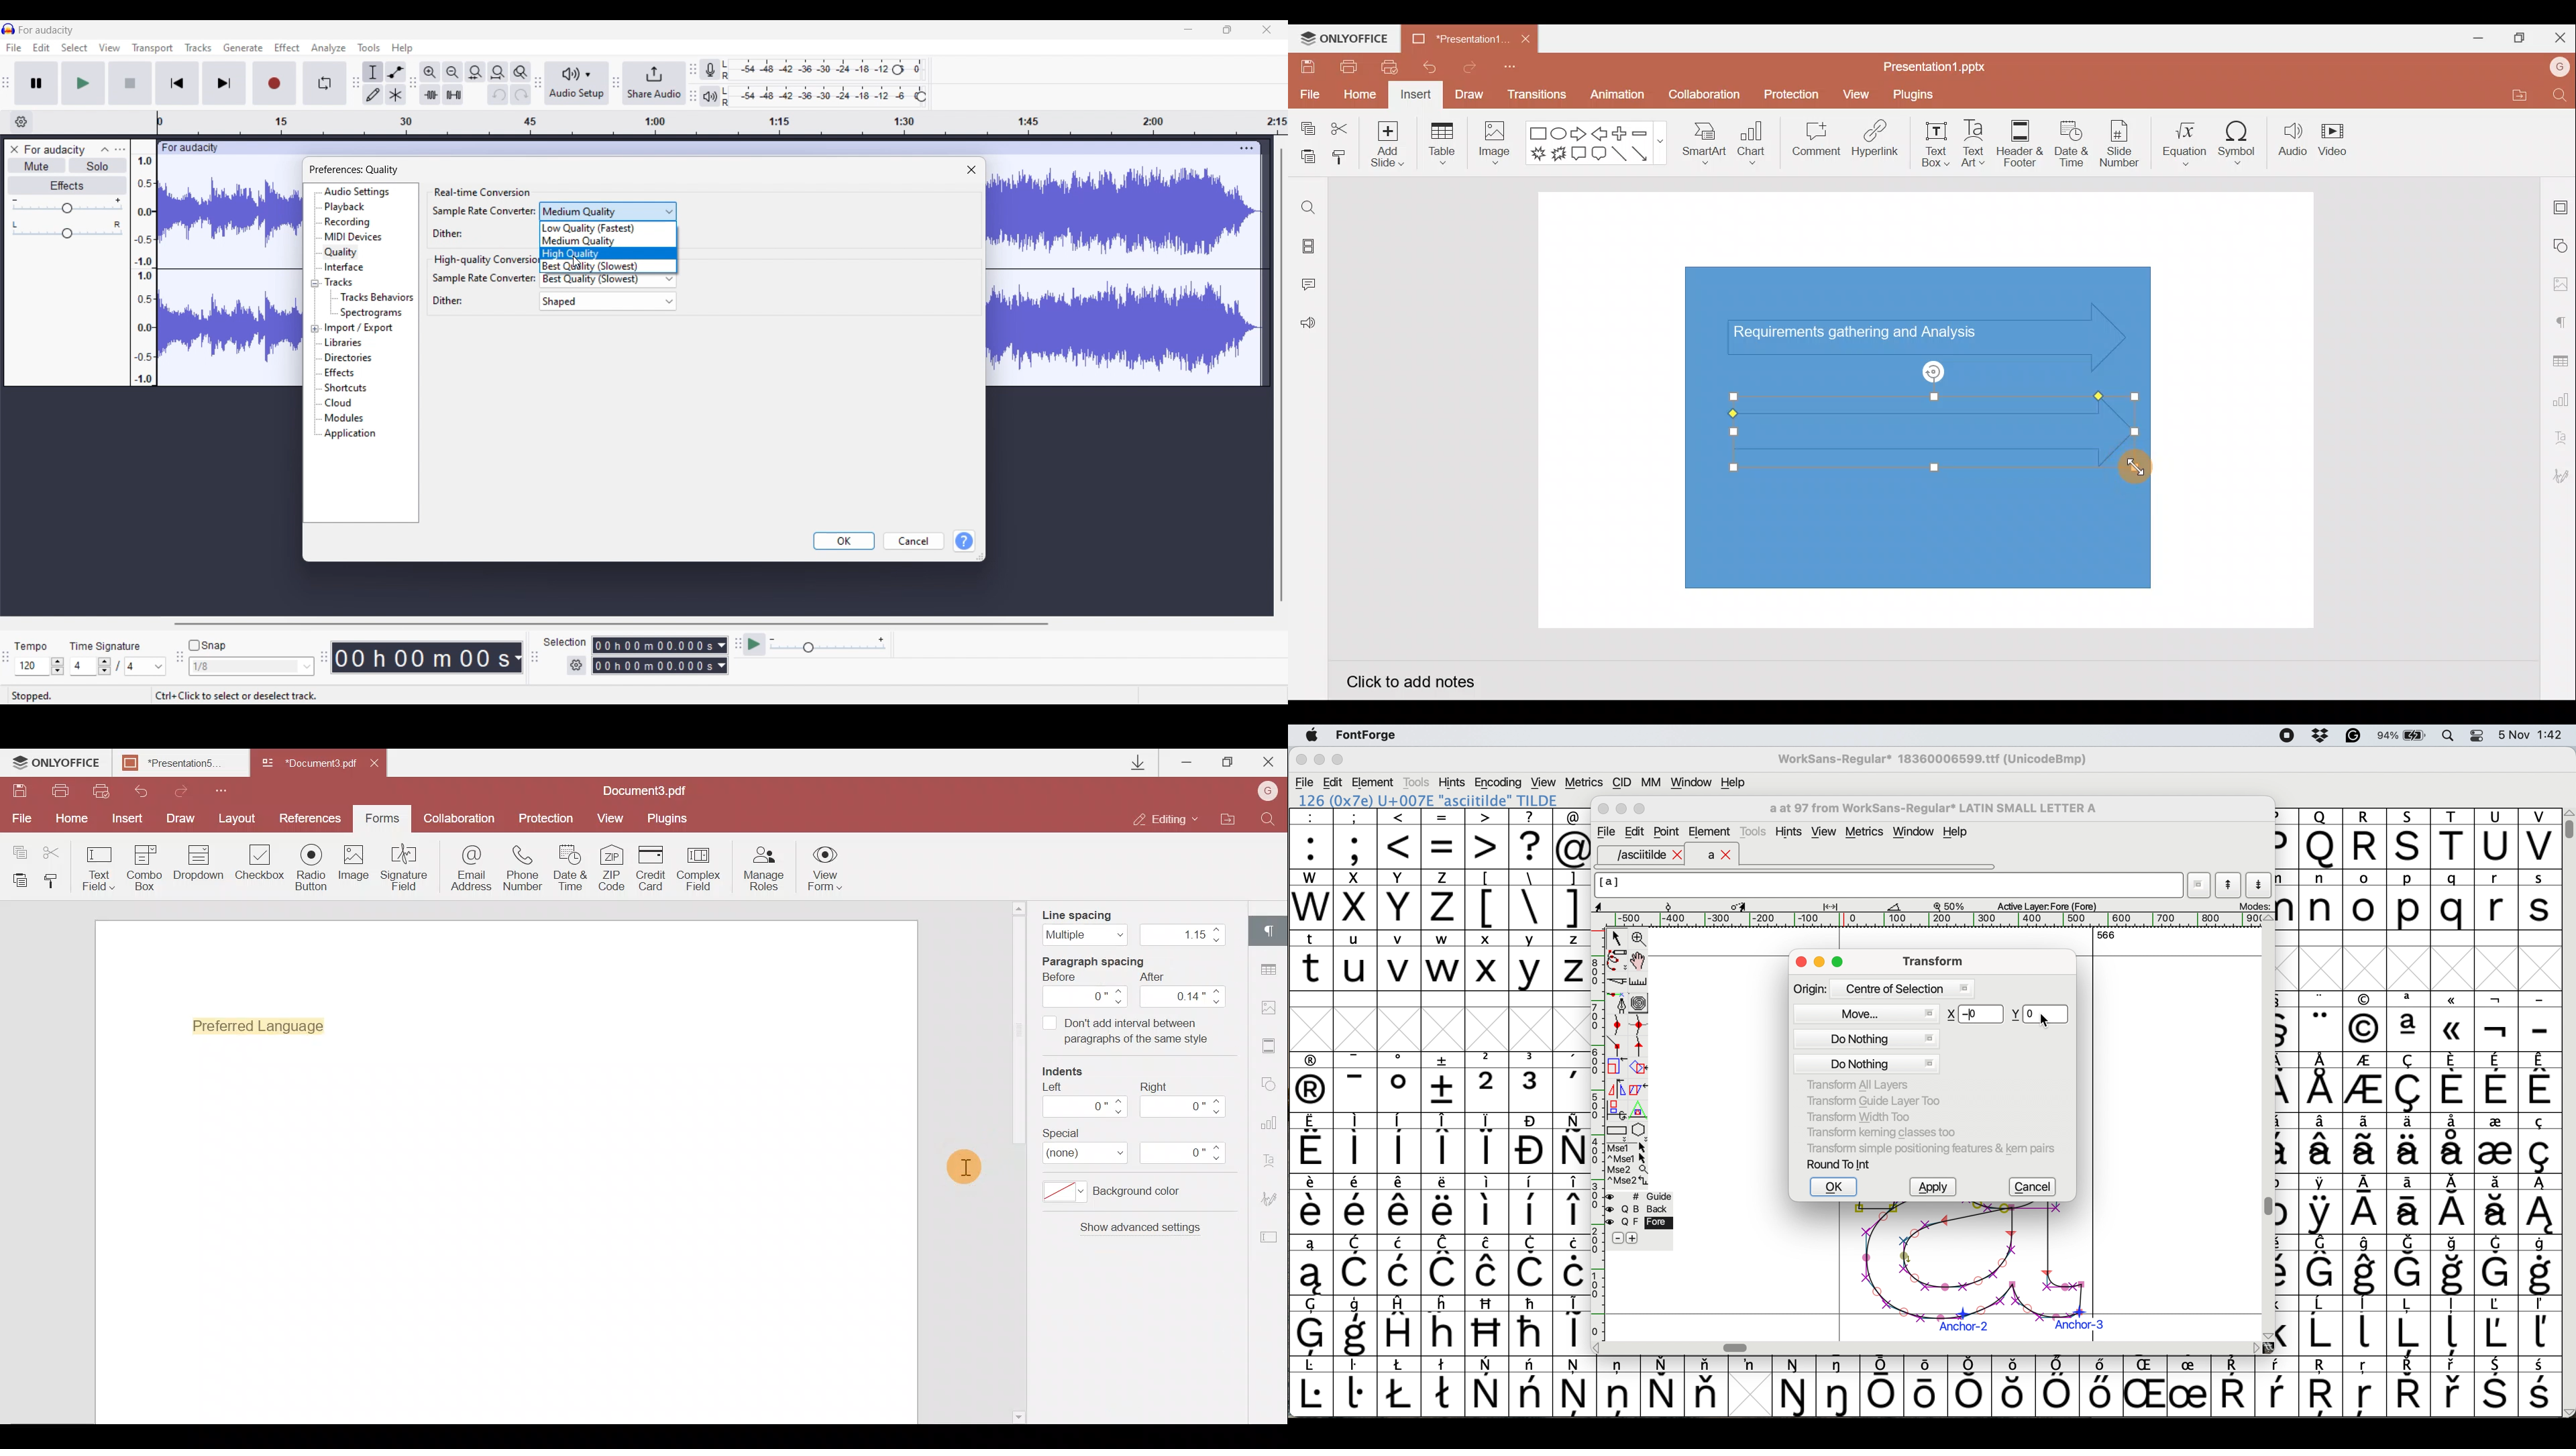 The width and height of the screenshot is (2576, 1456). I want to click on scroll button, so click(2267, 1335).